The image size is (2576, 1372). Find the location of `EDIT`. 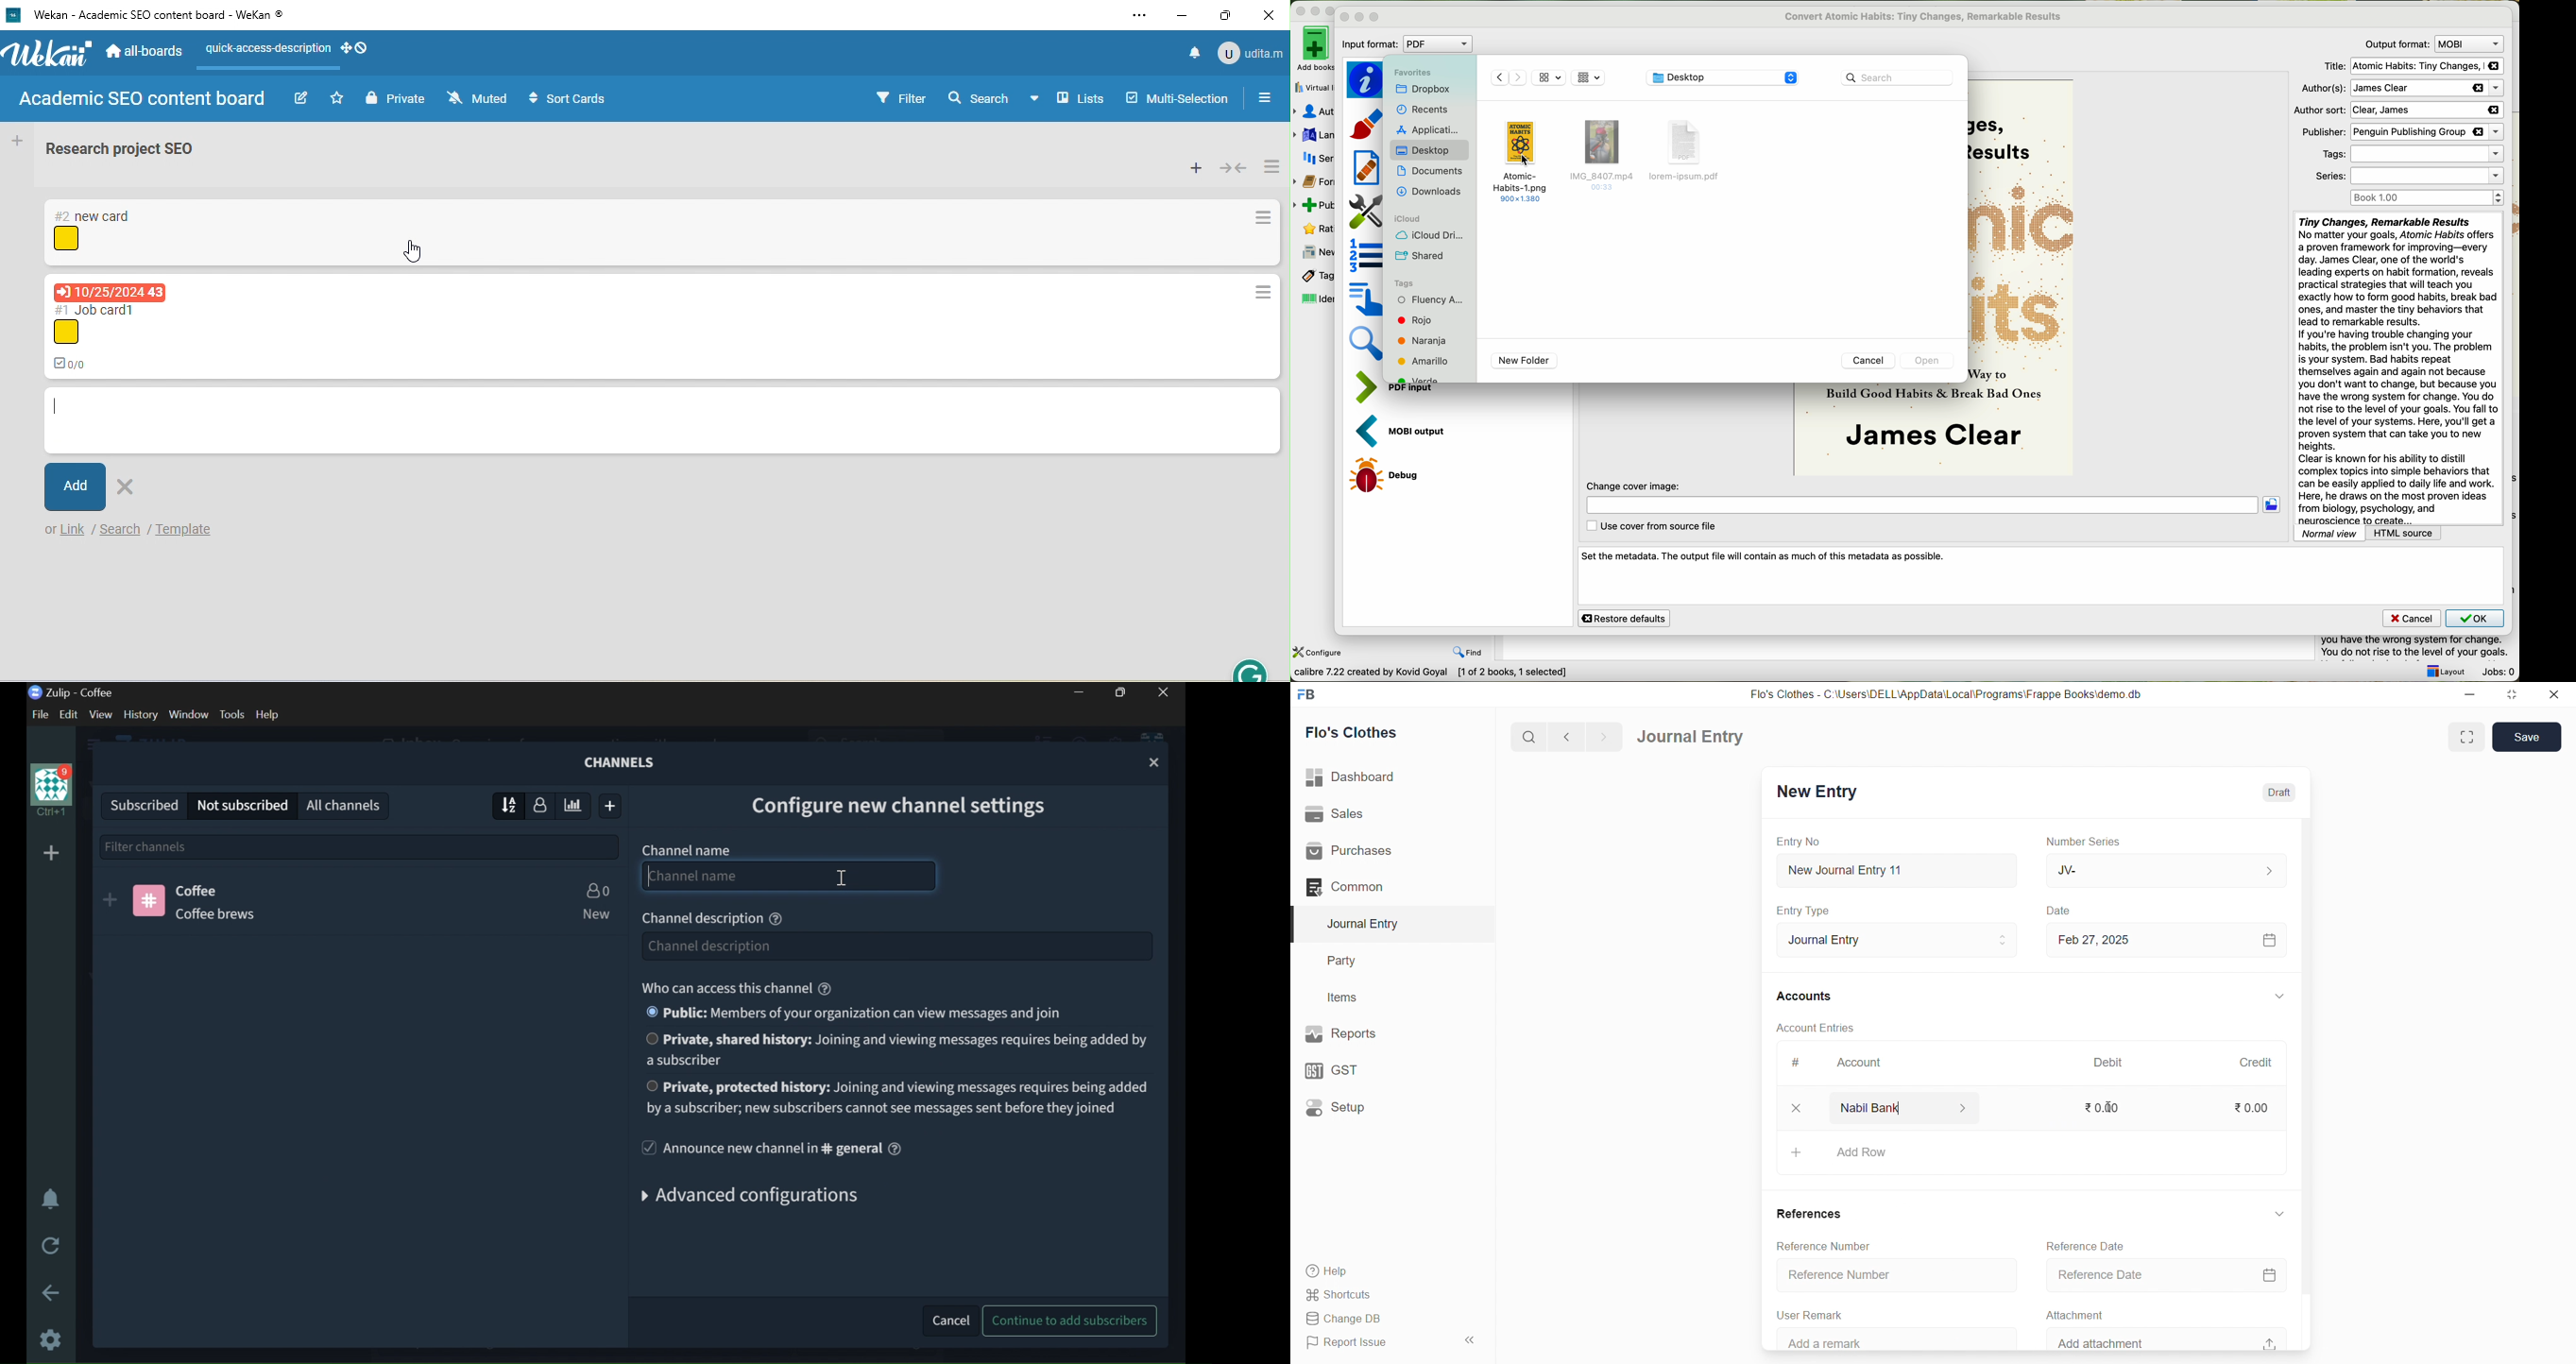

EDIT is located at coordinates (71, 715).